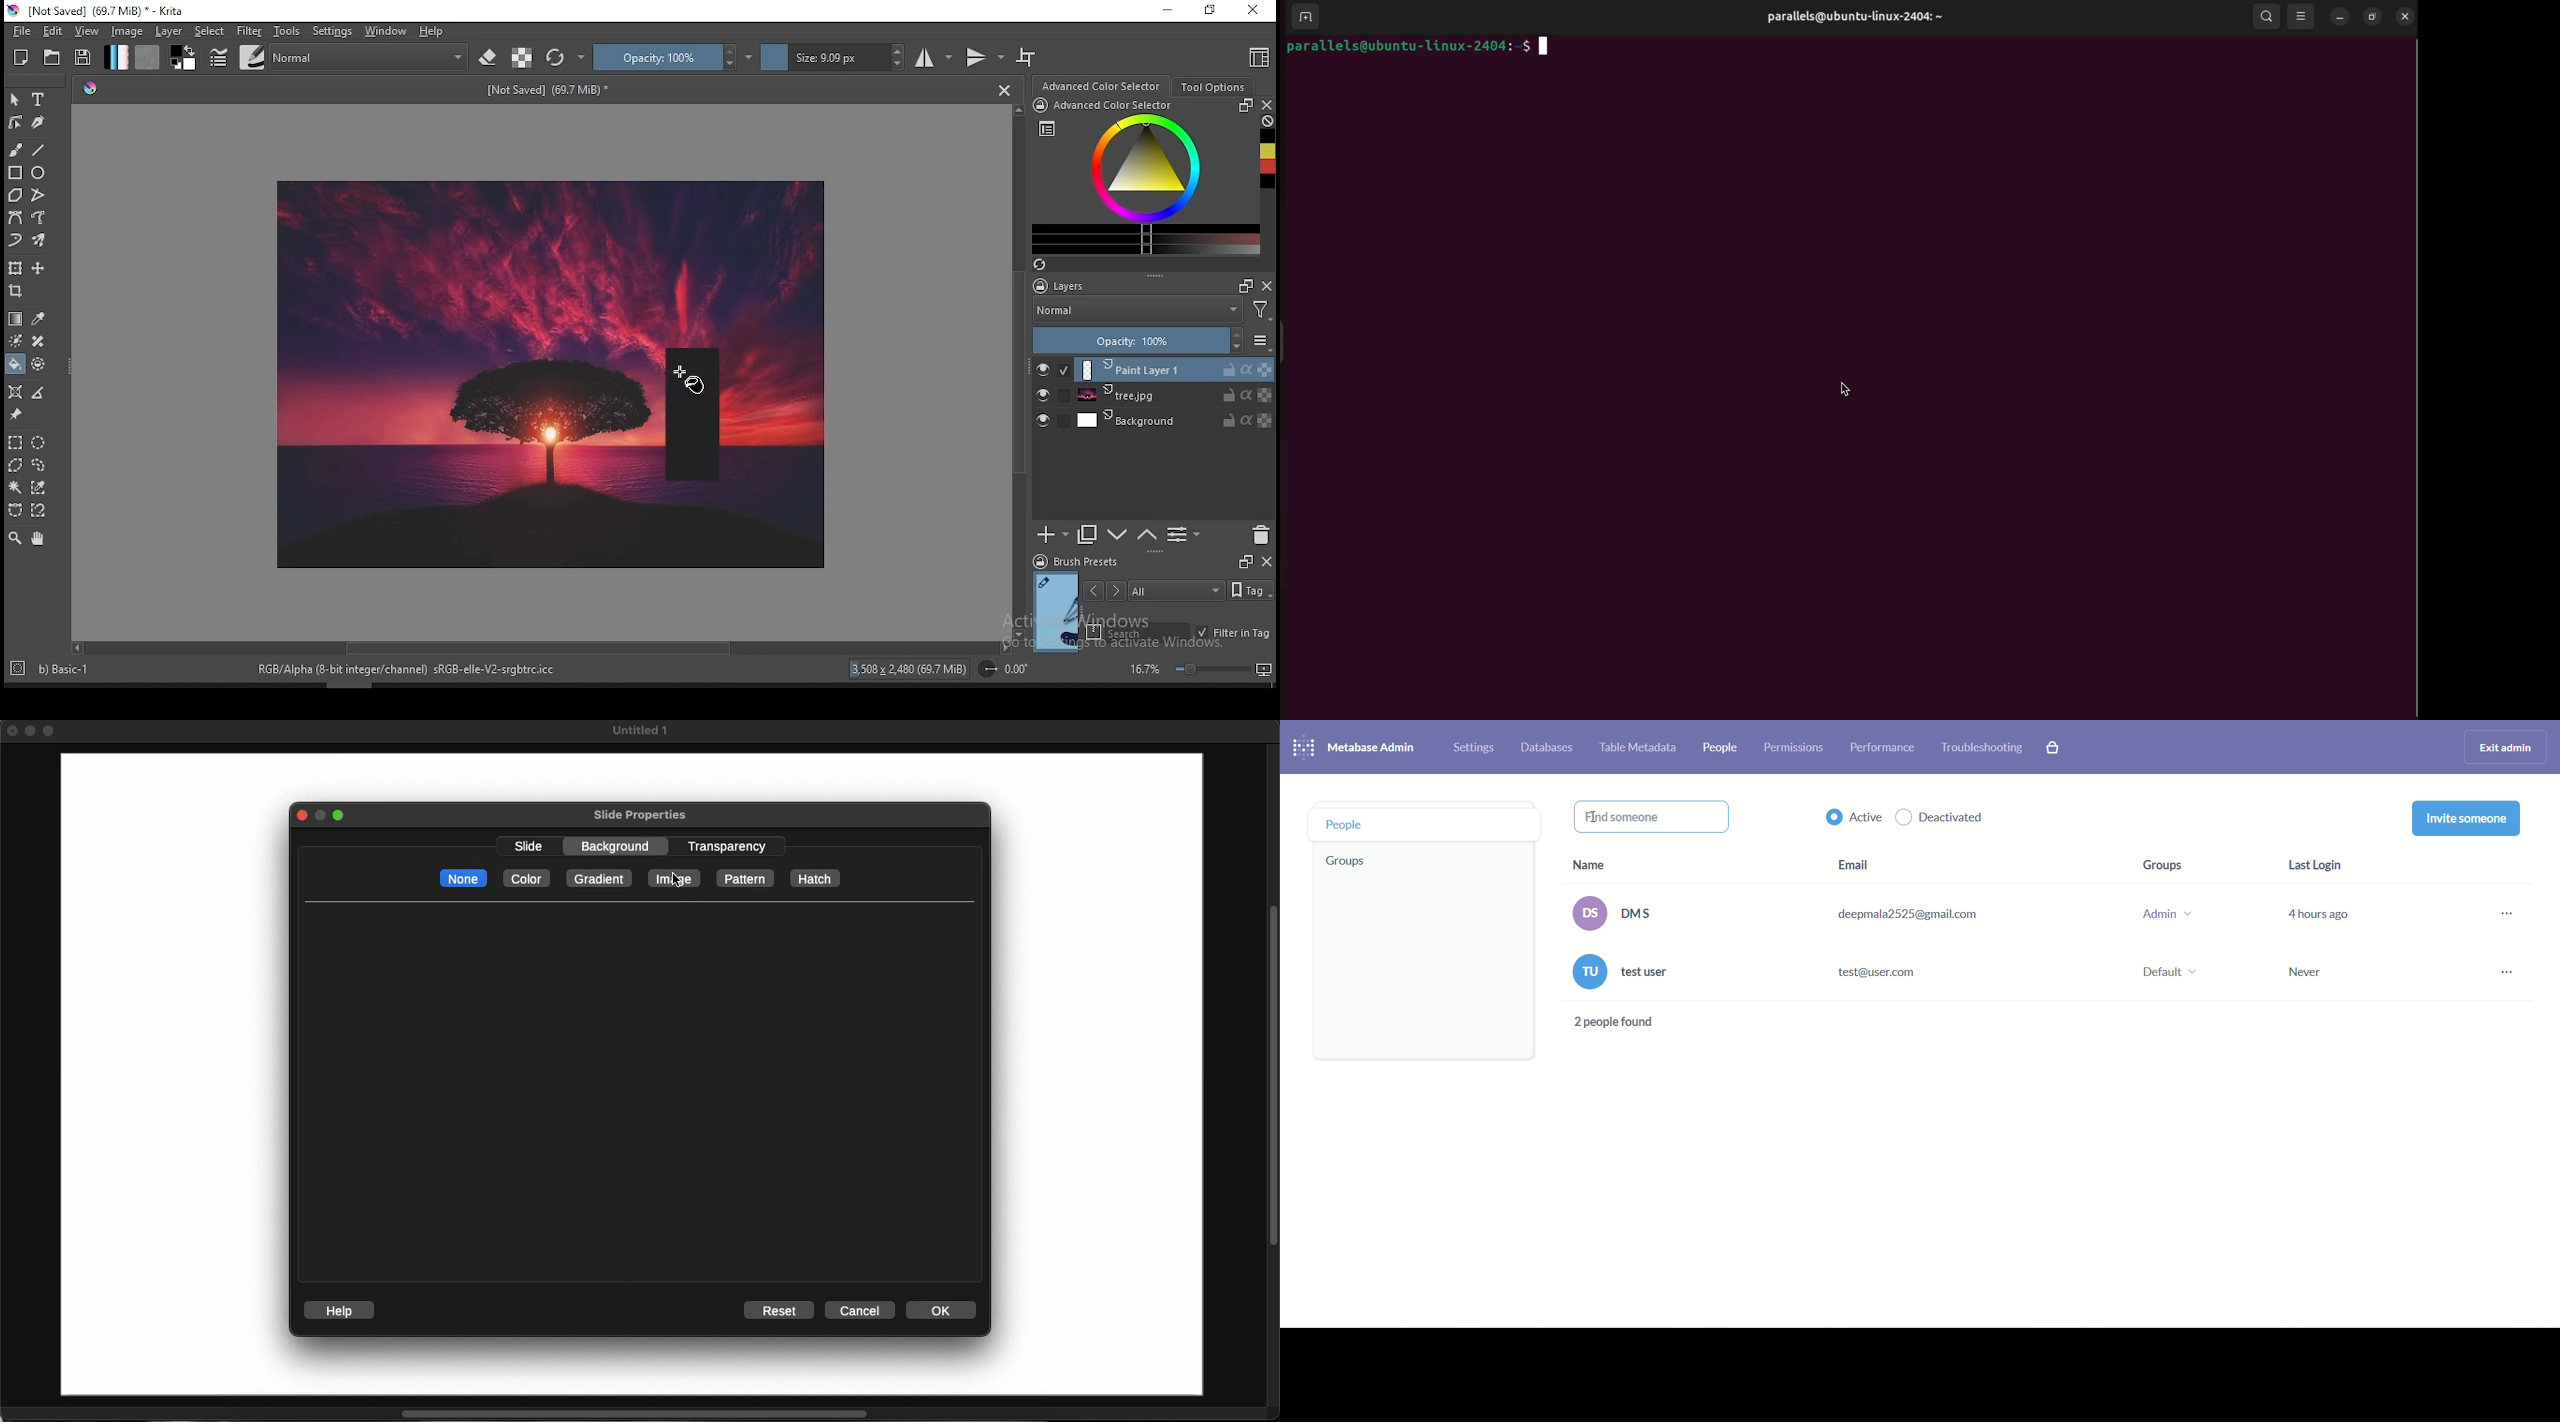 This screenshot has height=1428, width=2576. What do you see at coordinates (548, 87) in the screenshot?
I see `text` at bounding box center [548, 87].